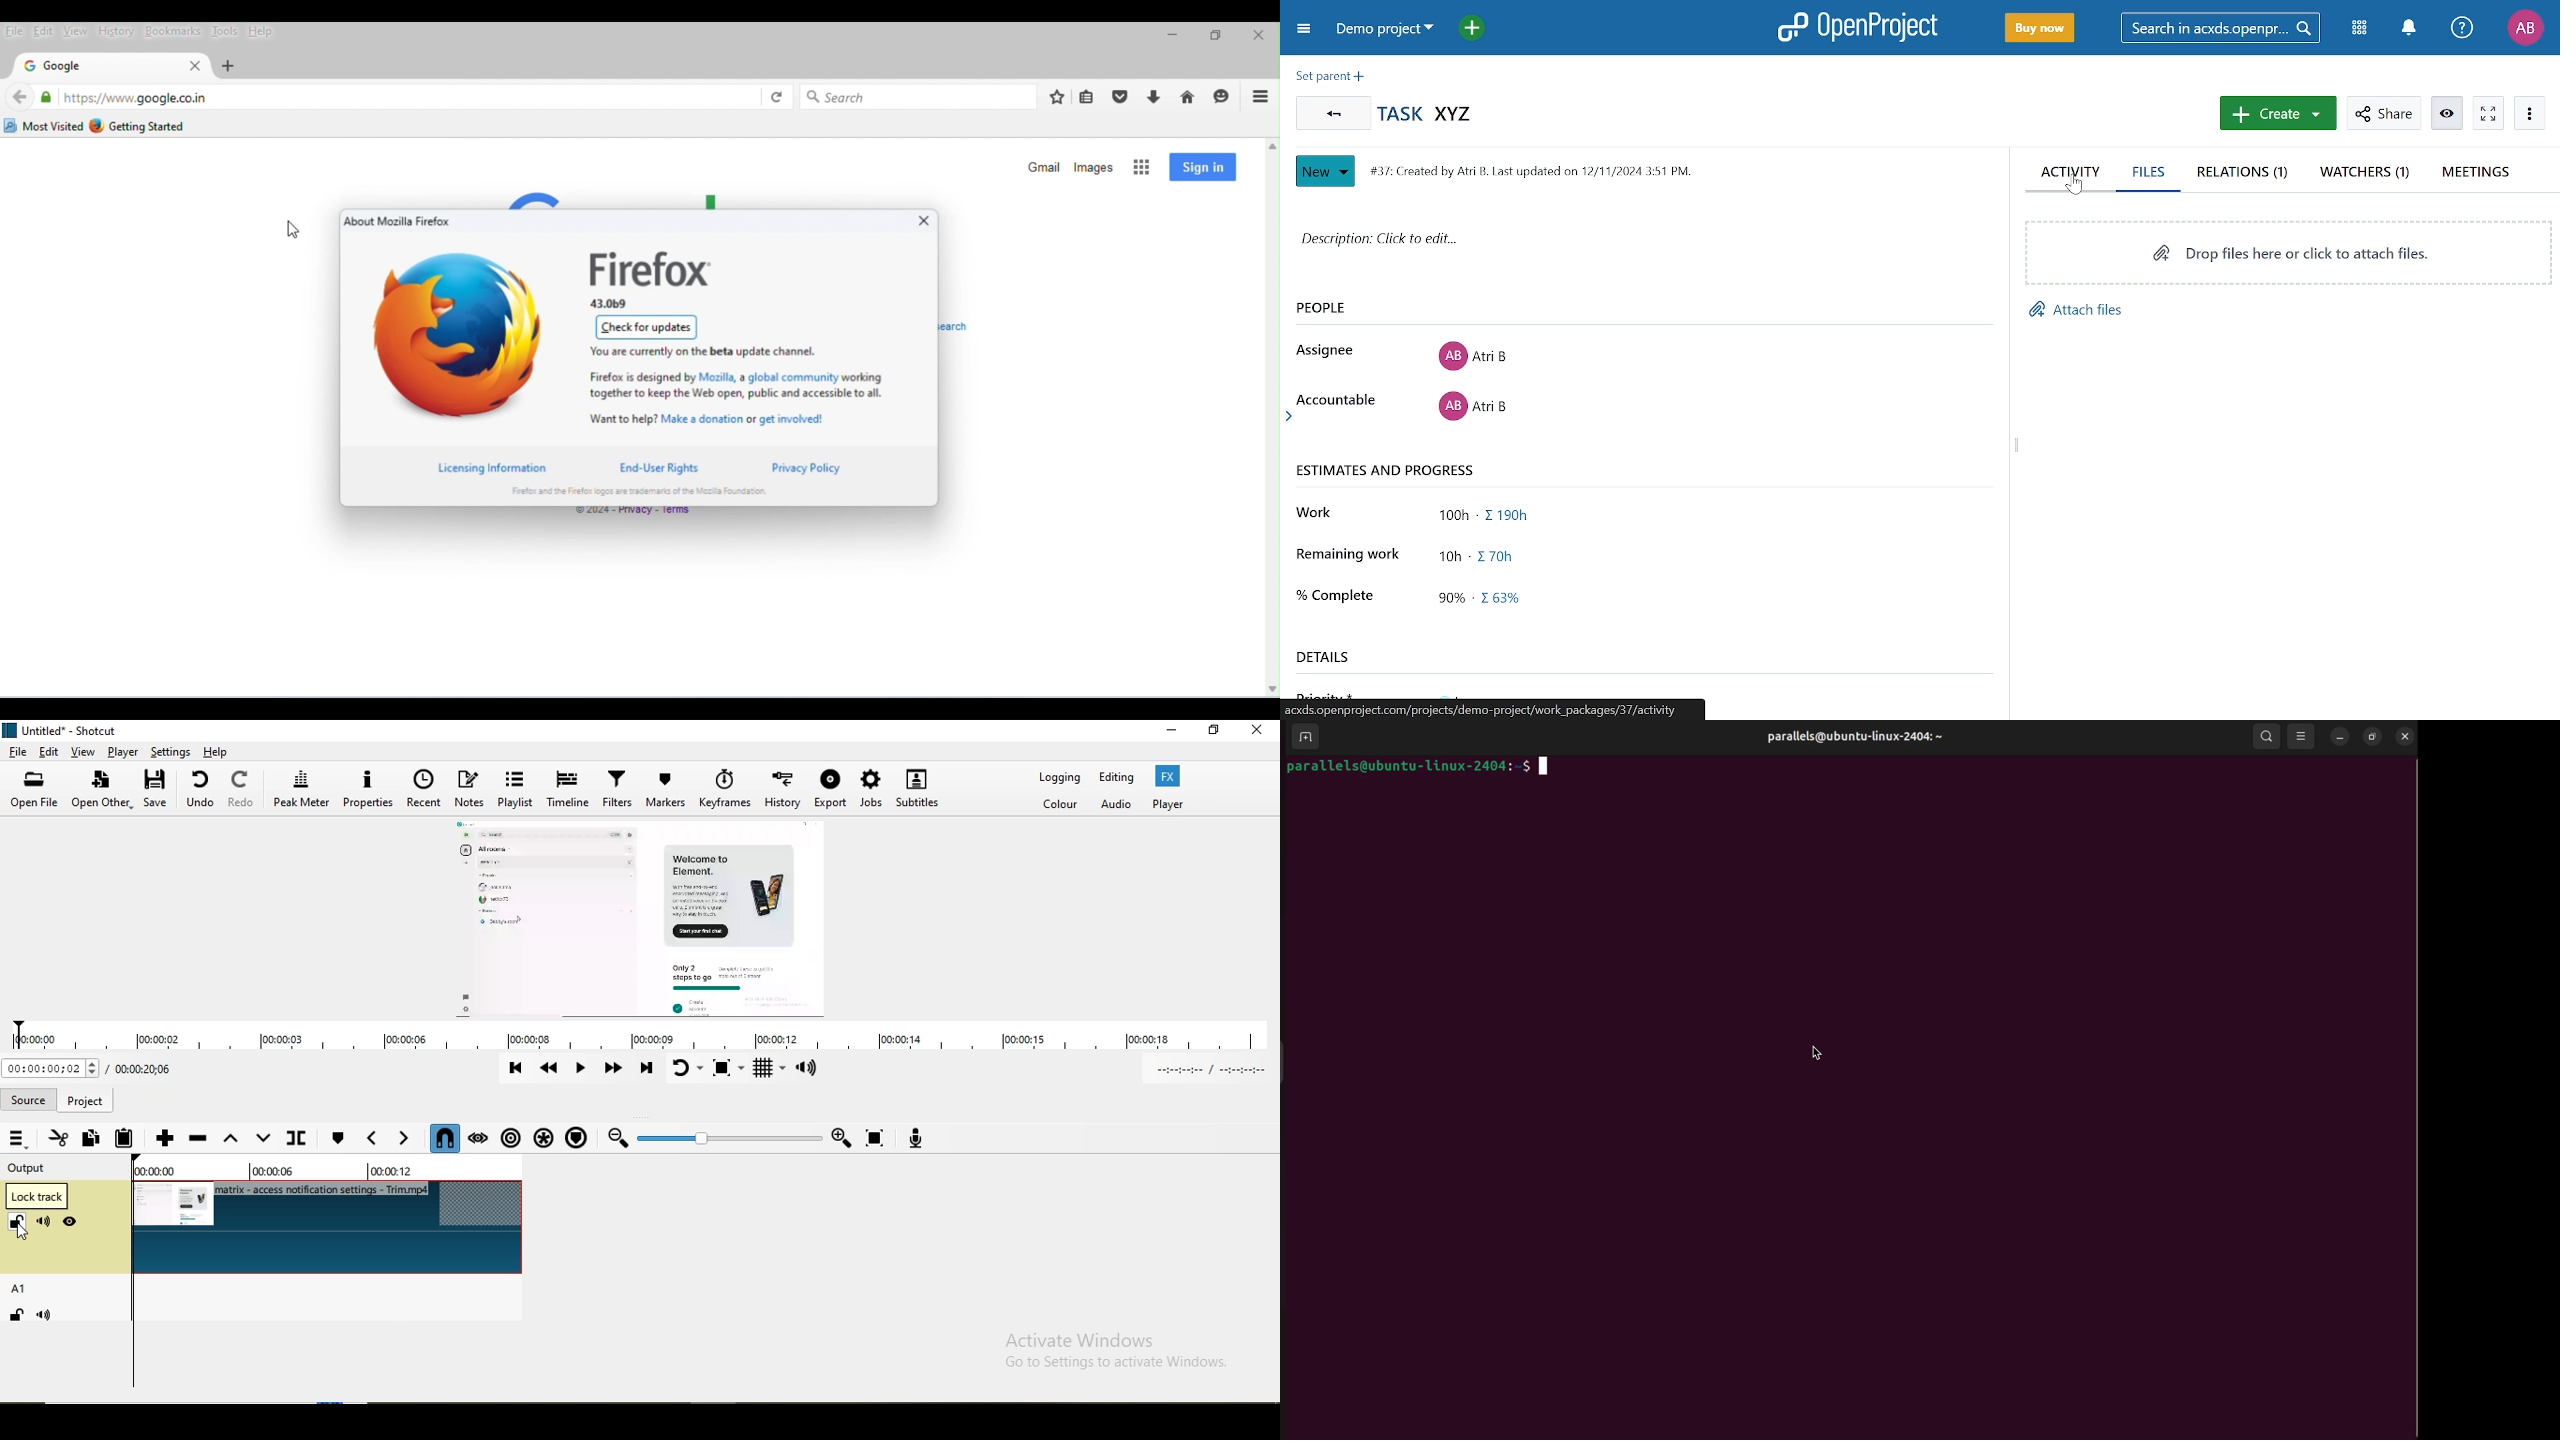  Describe the element at coordinates (1057, 96) in the screenshot. I see `add bookmarks` at that location.